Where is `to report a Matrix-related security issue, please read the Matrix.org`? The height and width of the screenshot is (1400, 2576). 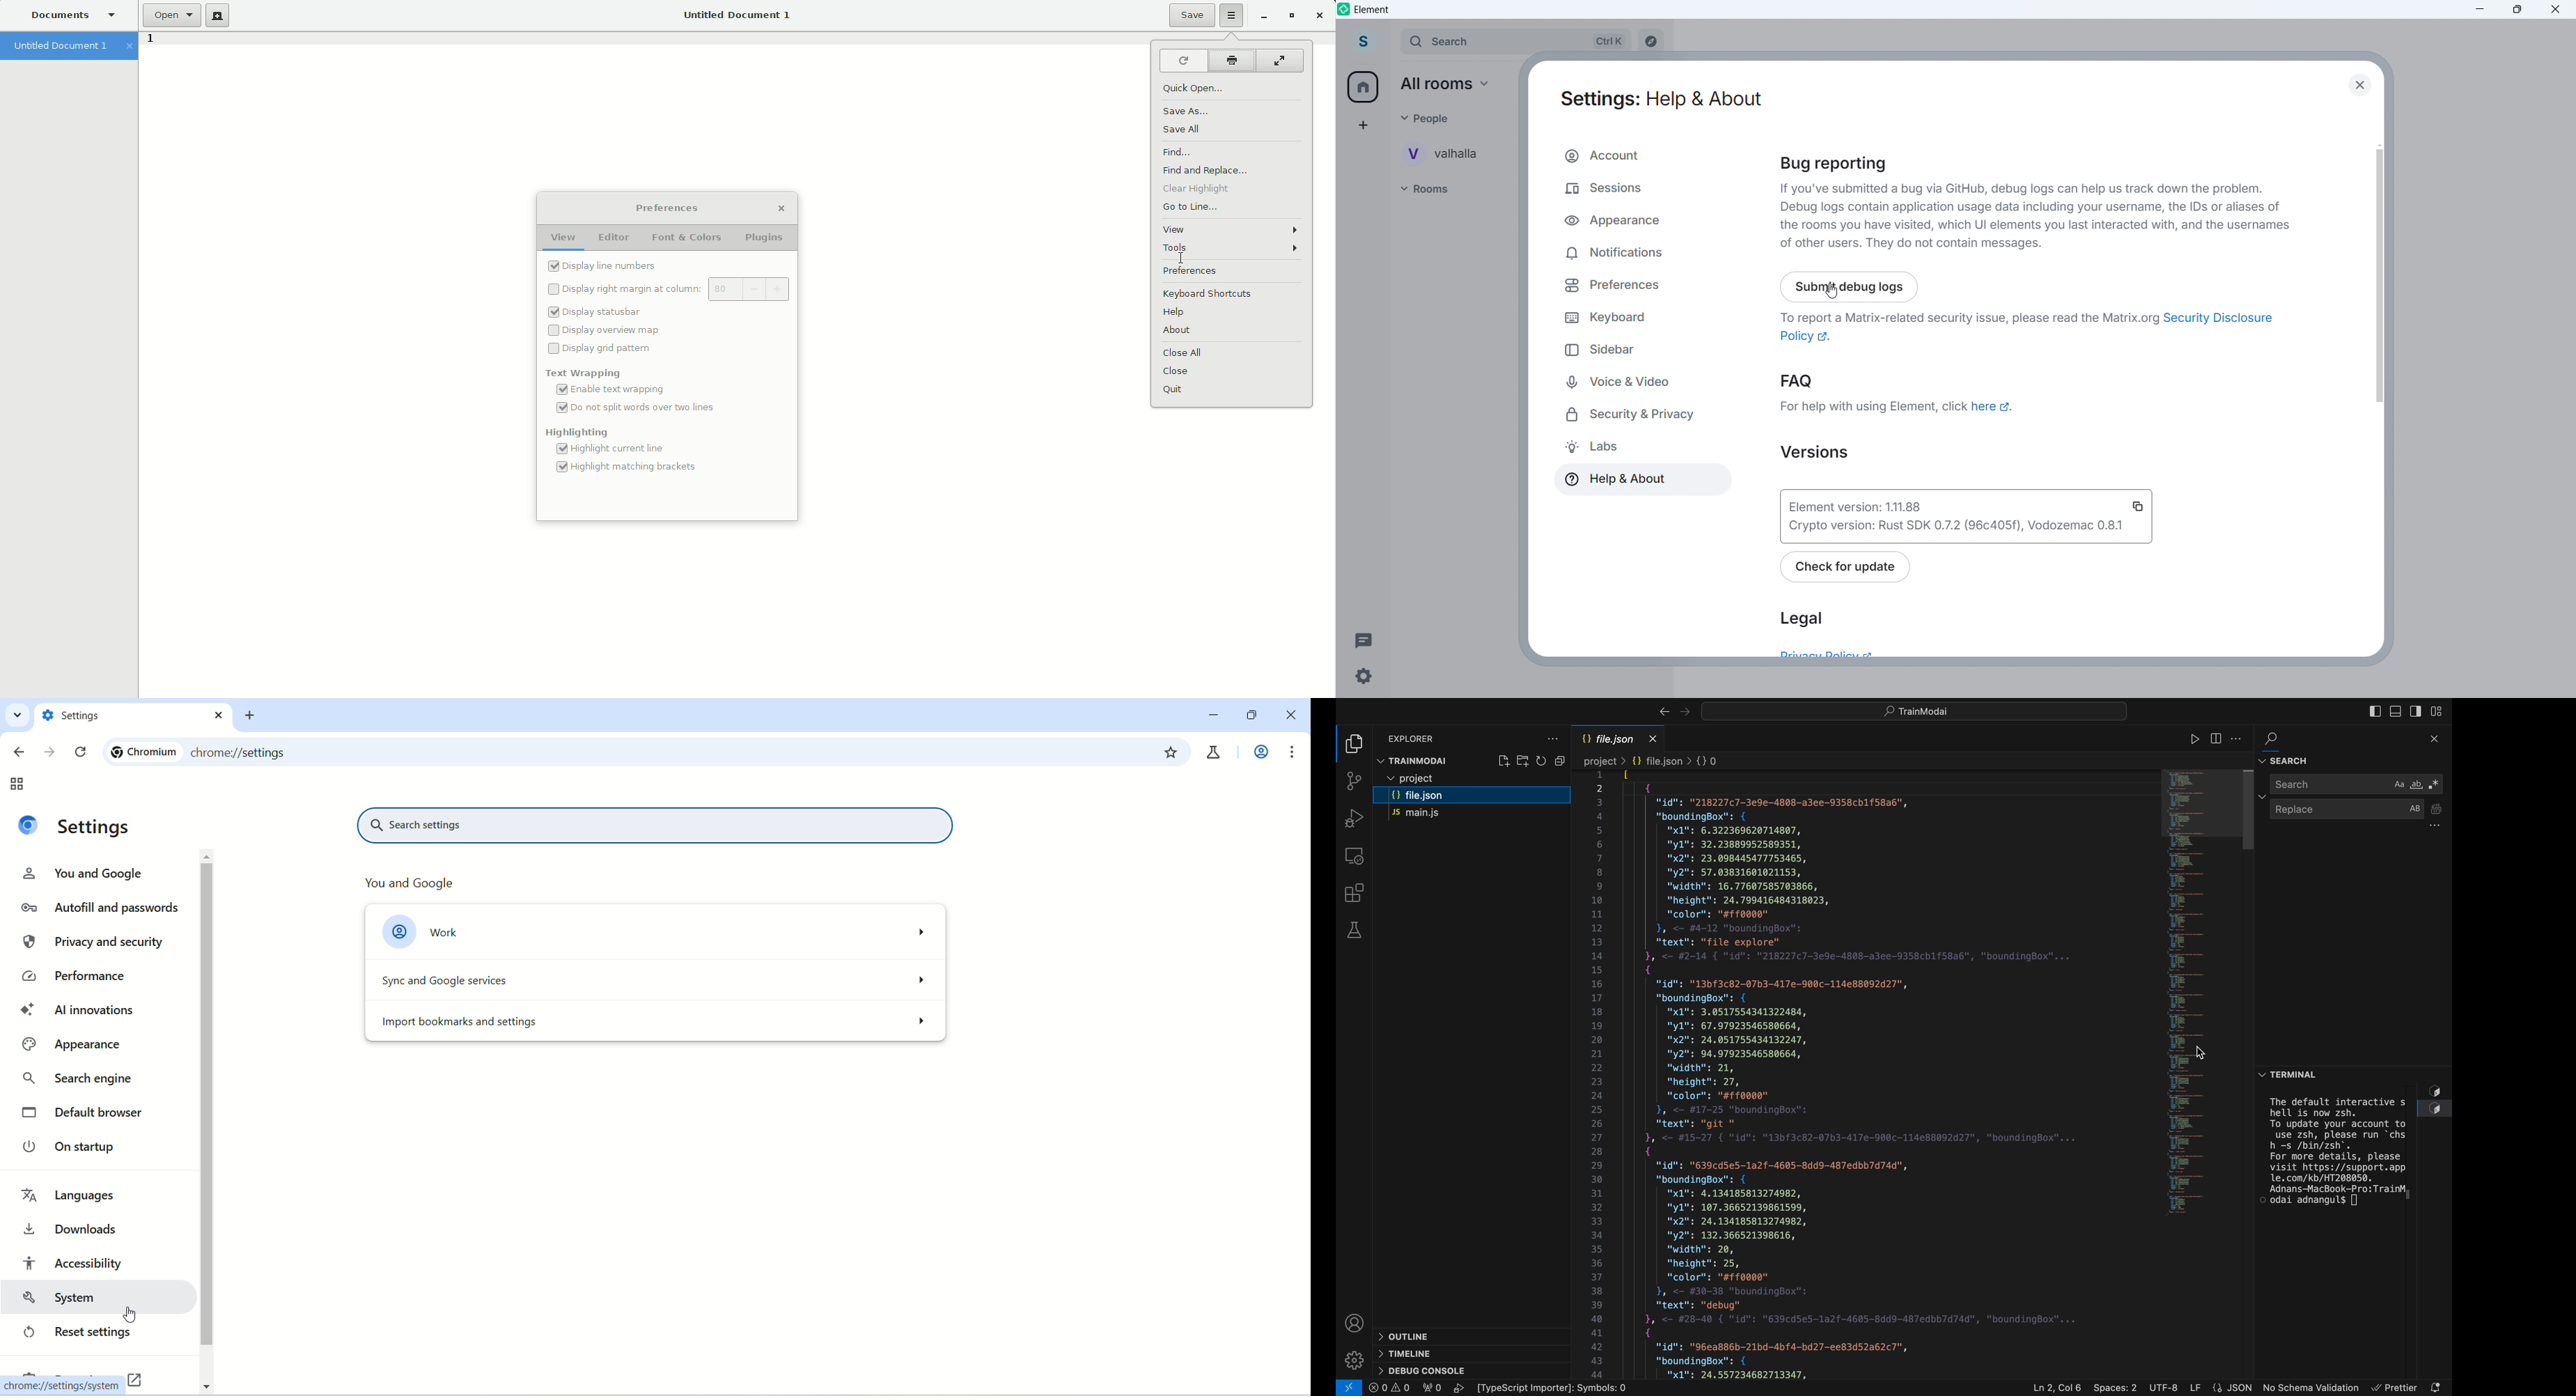 to report a Matrix-related security issue, please read the Matrix.org is located at coordinates (1967, 317).